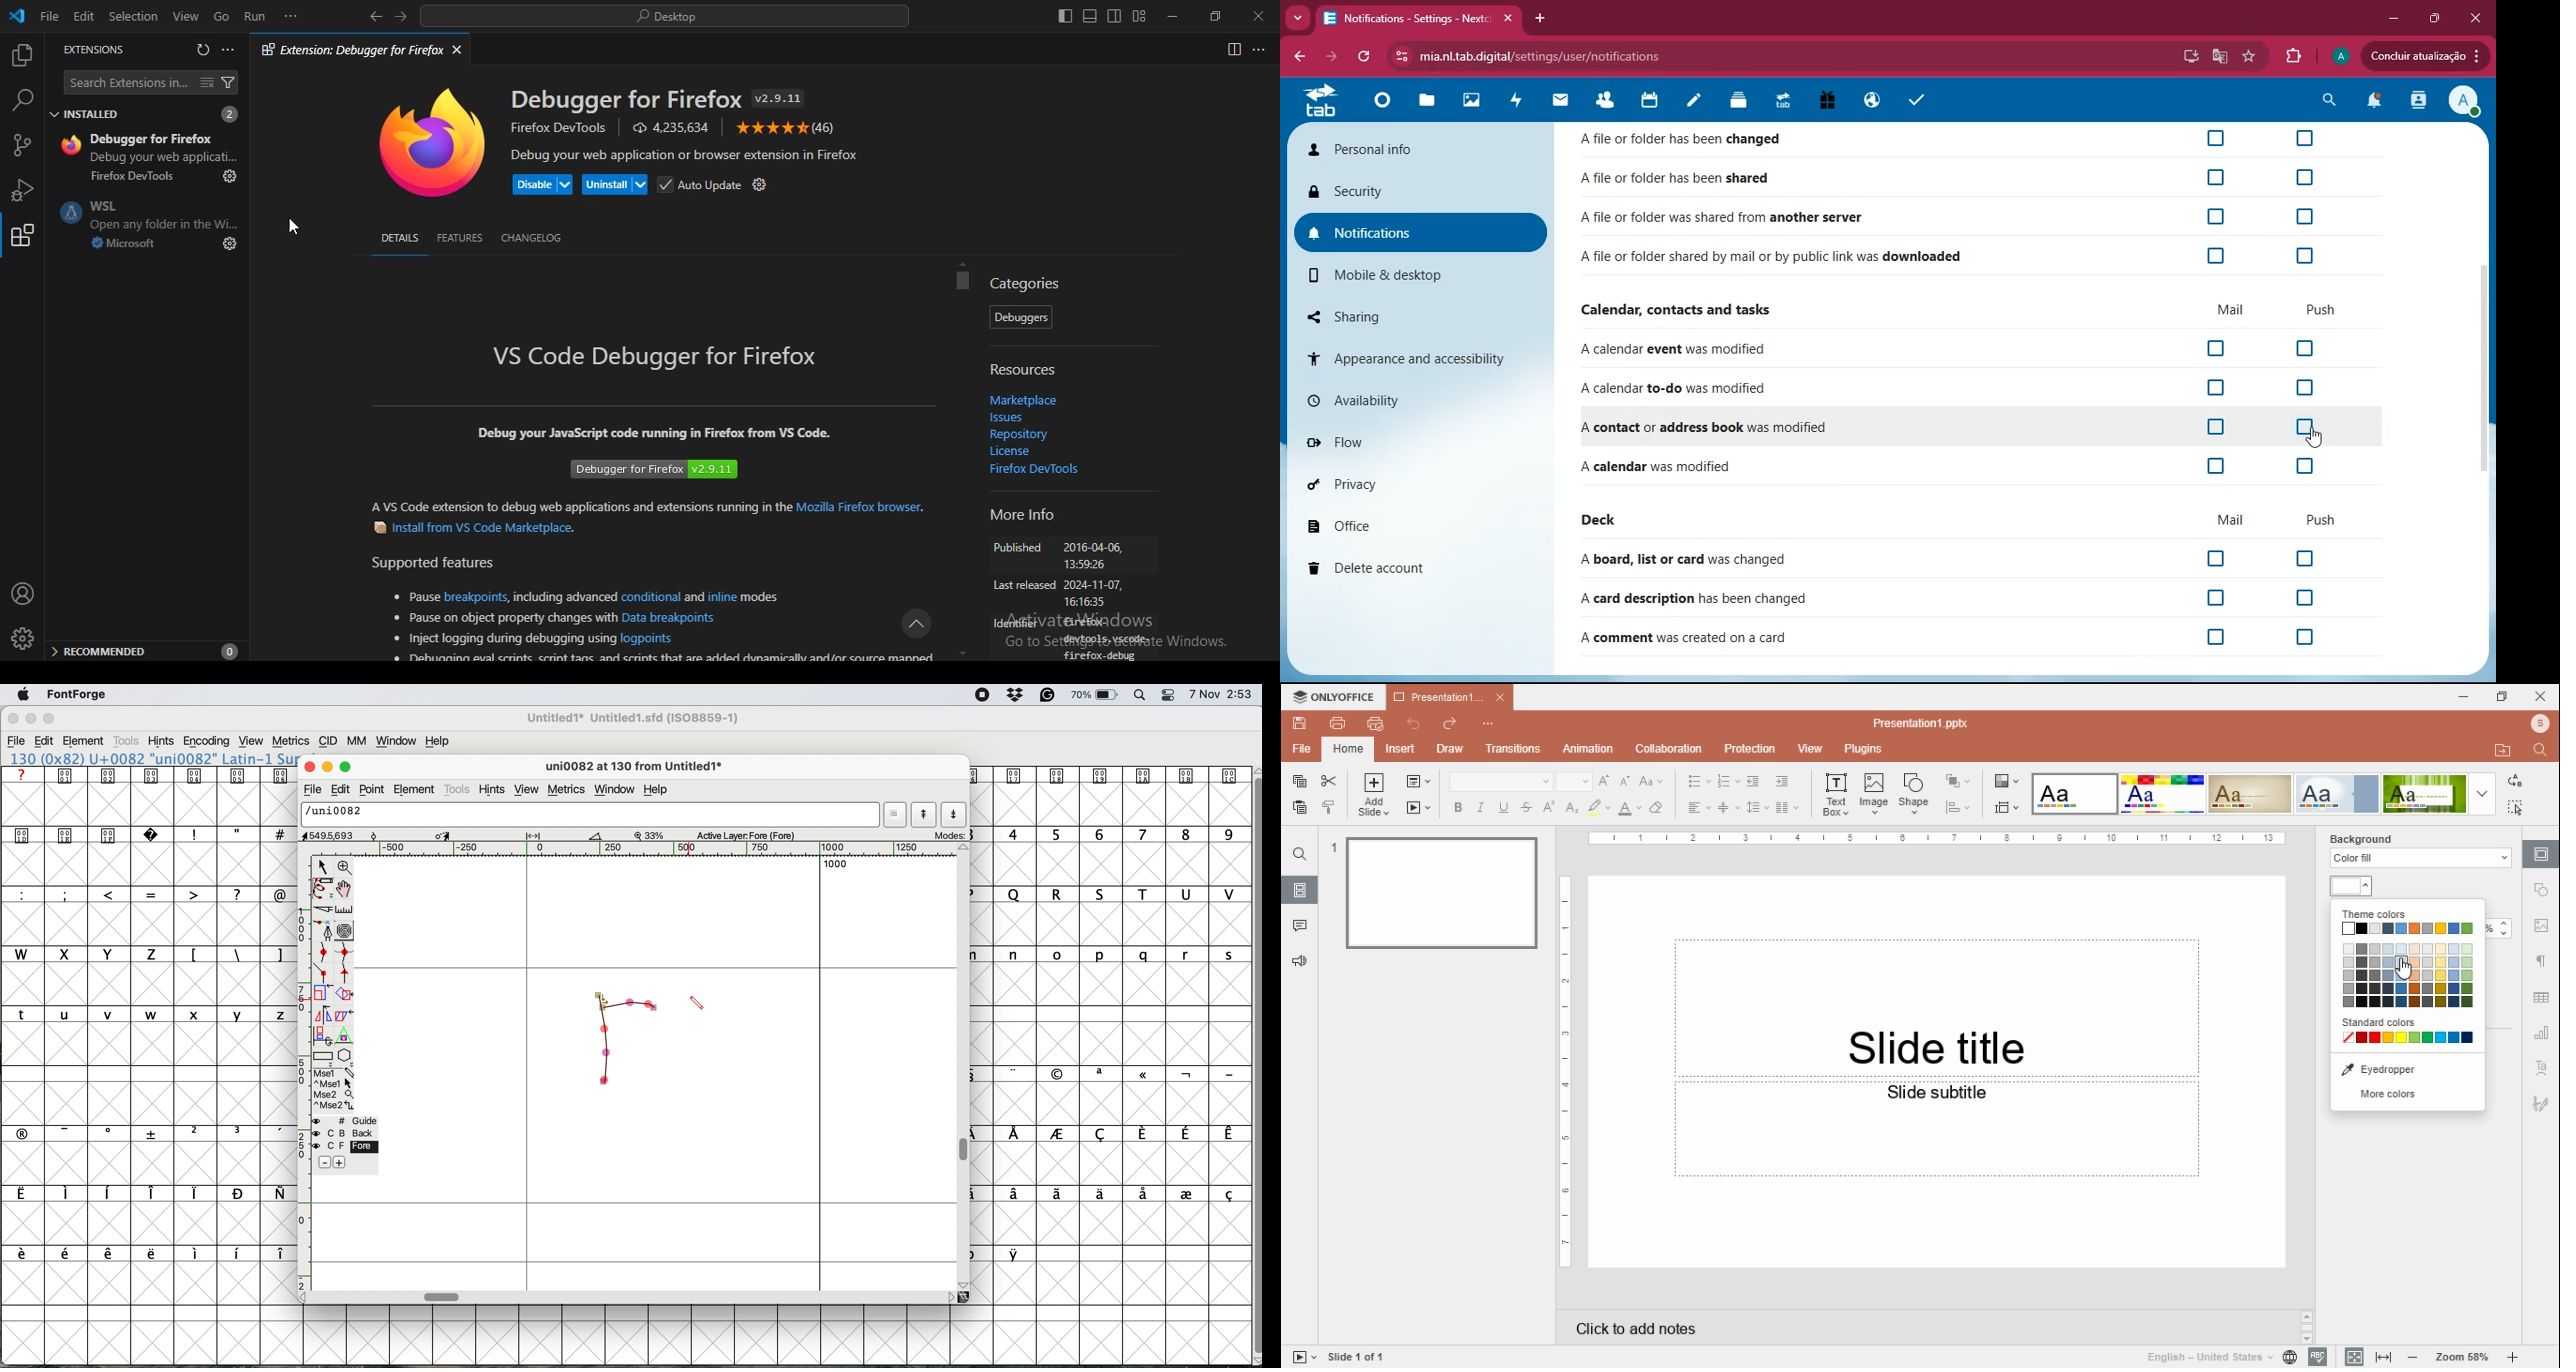 The height and width of the screenshot is (1372, 2576). Describe the element at coordinates (1682, 558) in the screenshot. I see `A board, list or card was changed` at that location.